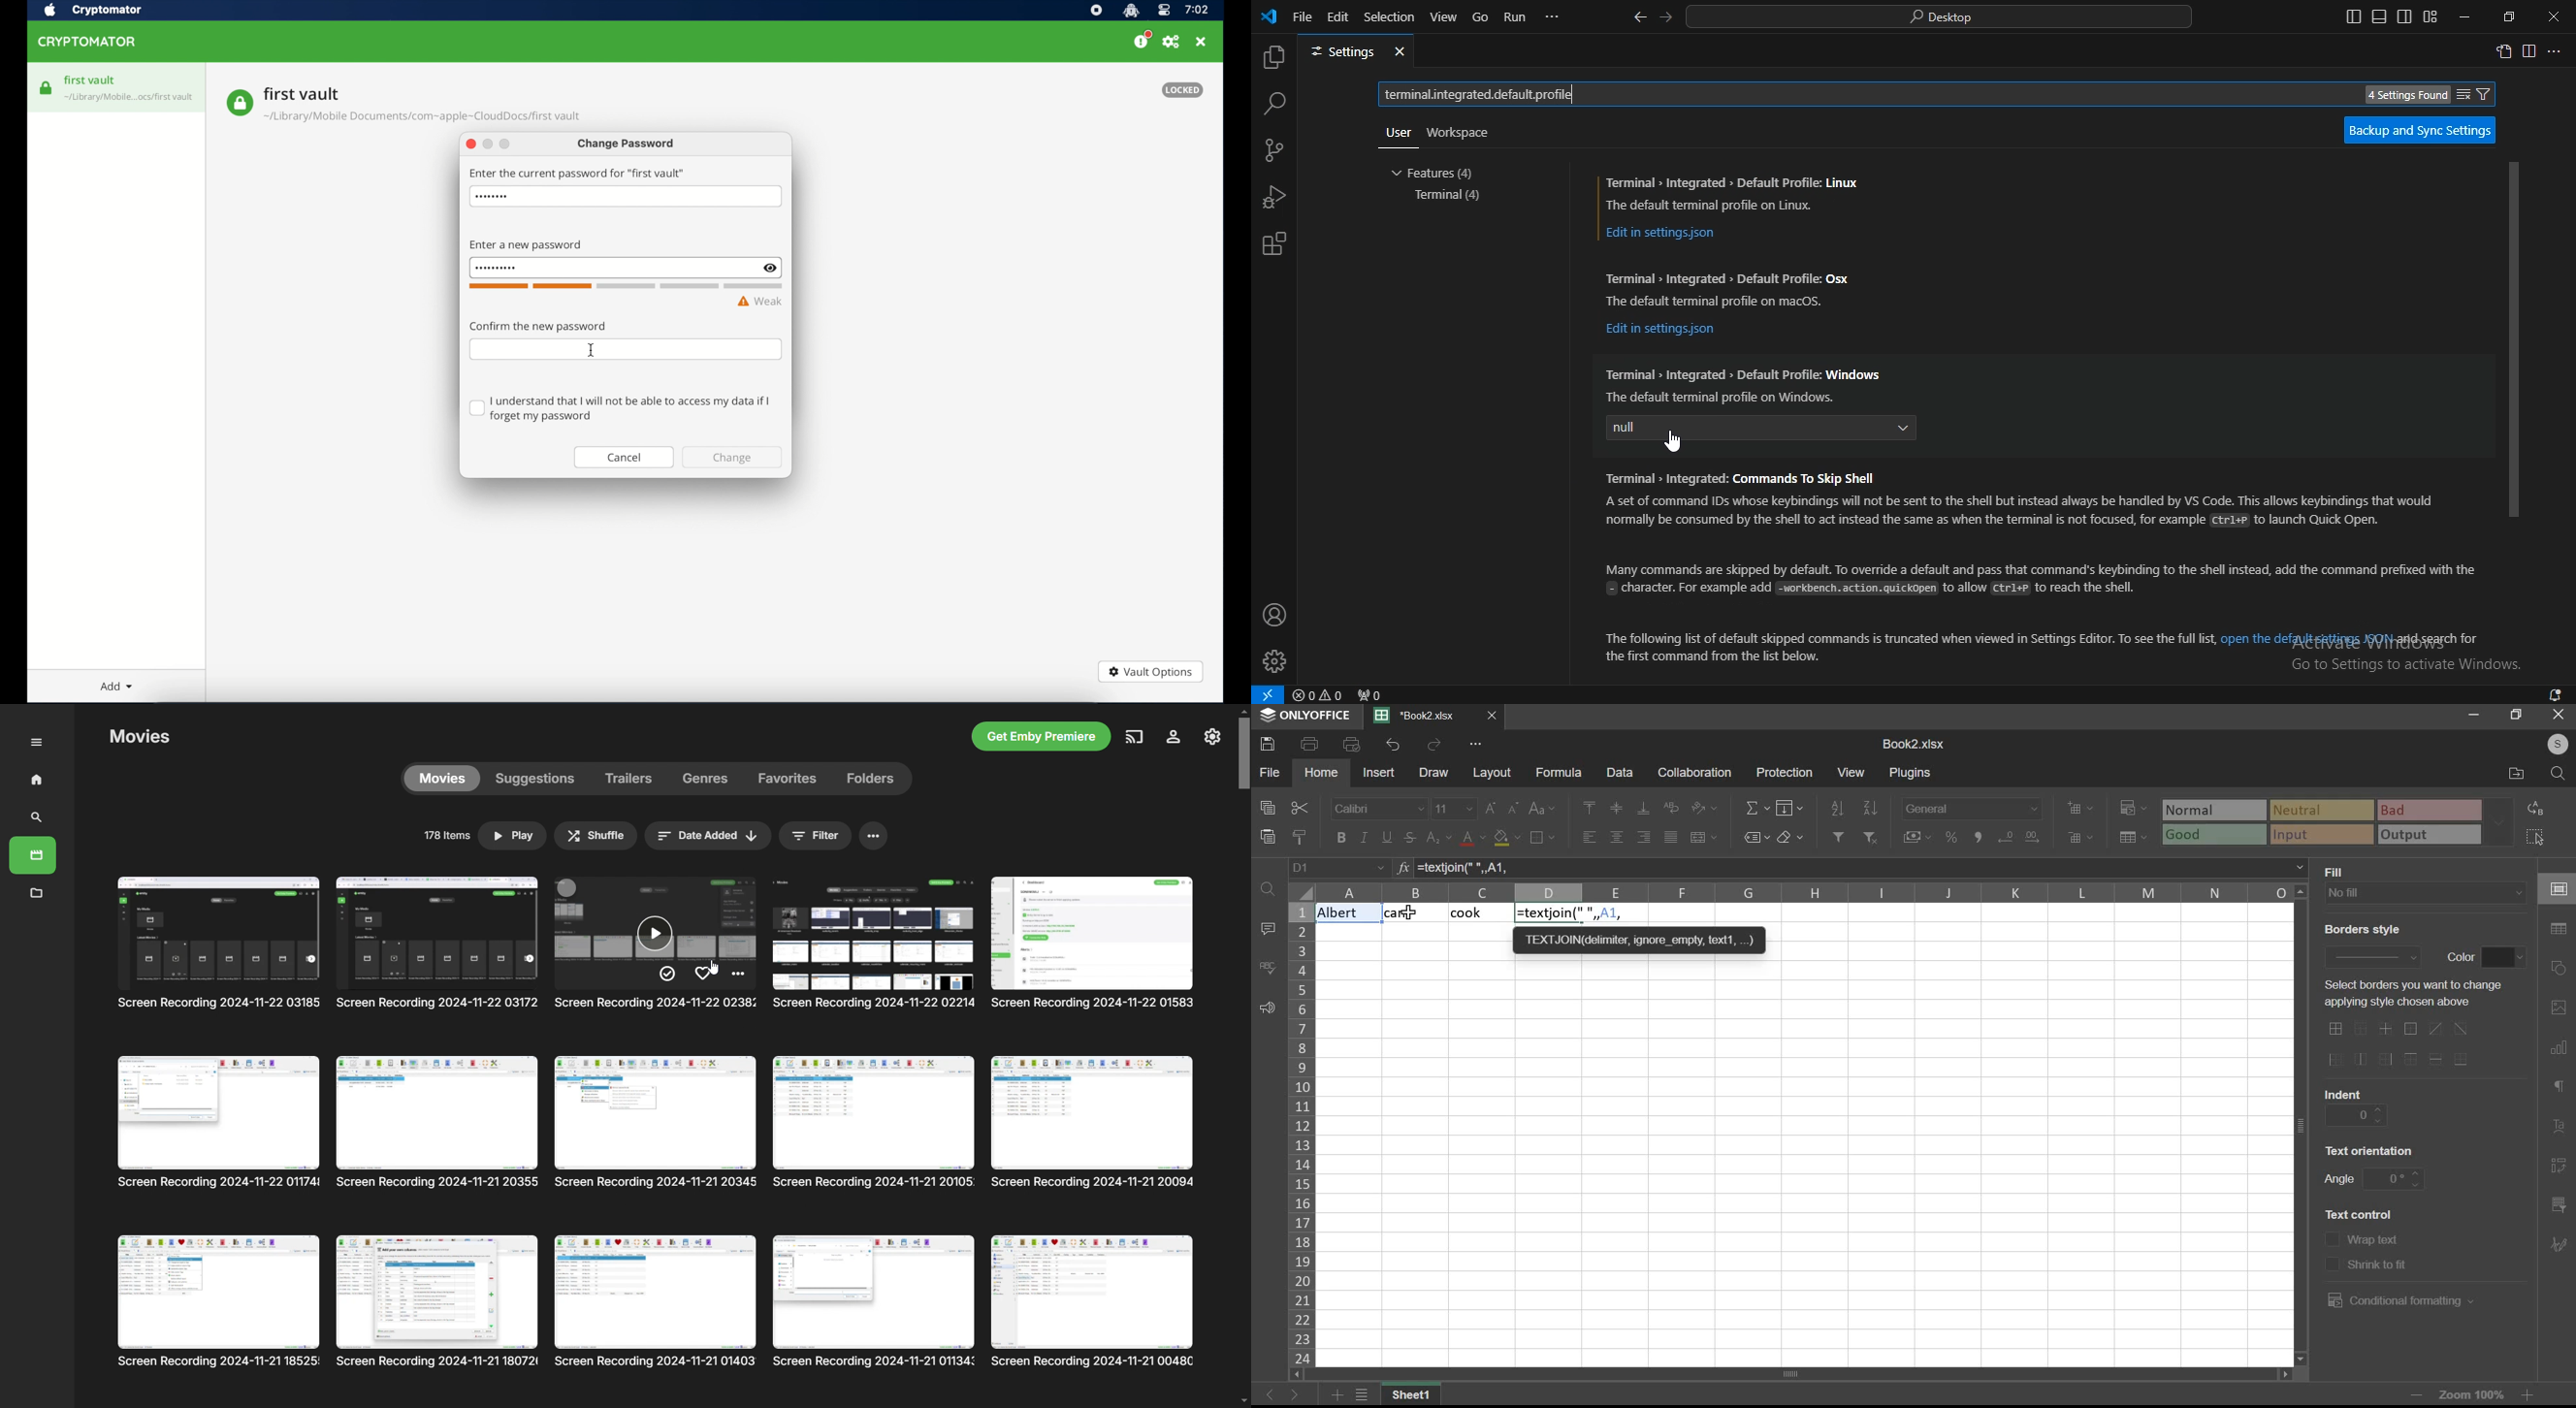 The width and height of the screenshot is (2576, 1428). Describe the element at coordinates (514, 835) in the screenshot. I see `play` at that location.